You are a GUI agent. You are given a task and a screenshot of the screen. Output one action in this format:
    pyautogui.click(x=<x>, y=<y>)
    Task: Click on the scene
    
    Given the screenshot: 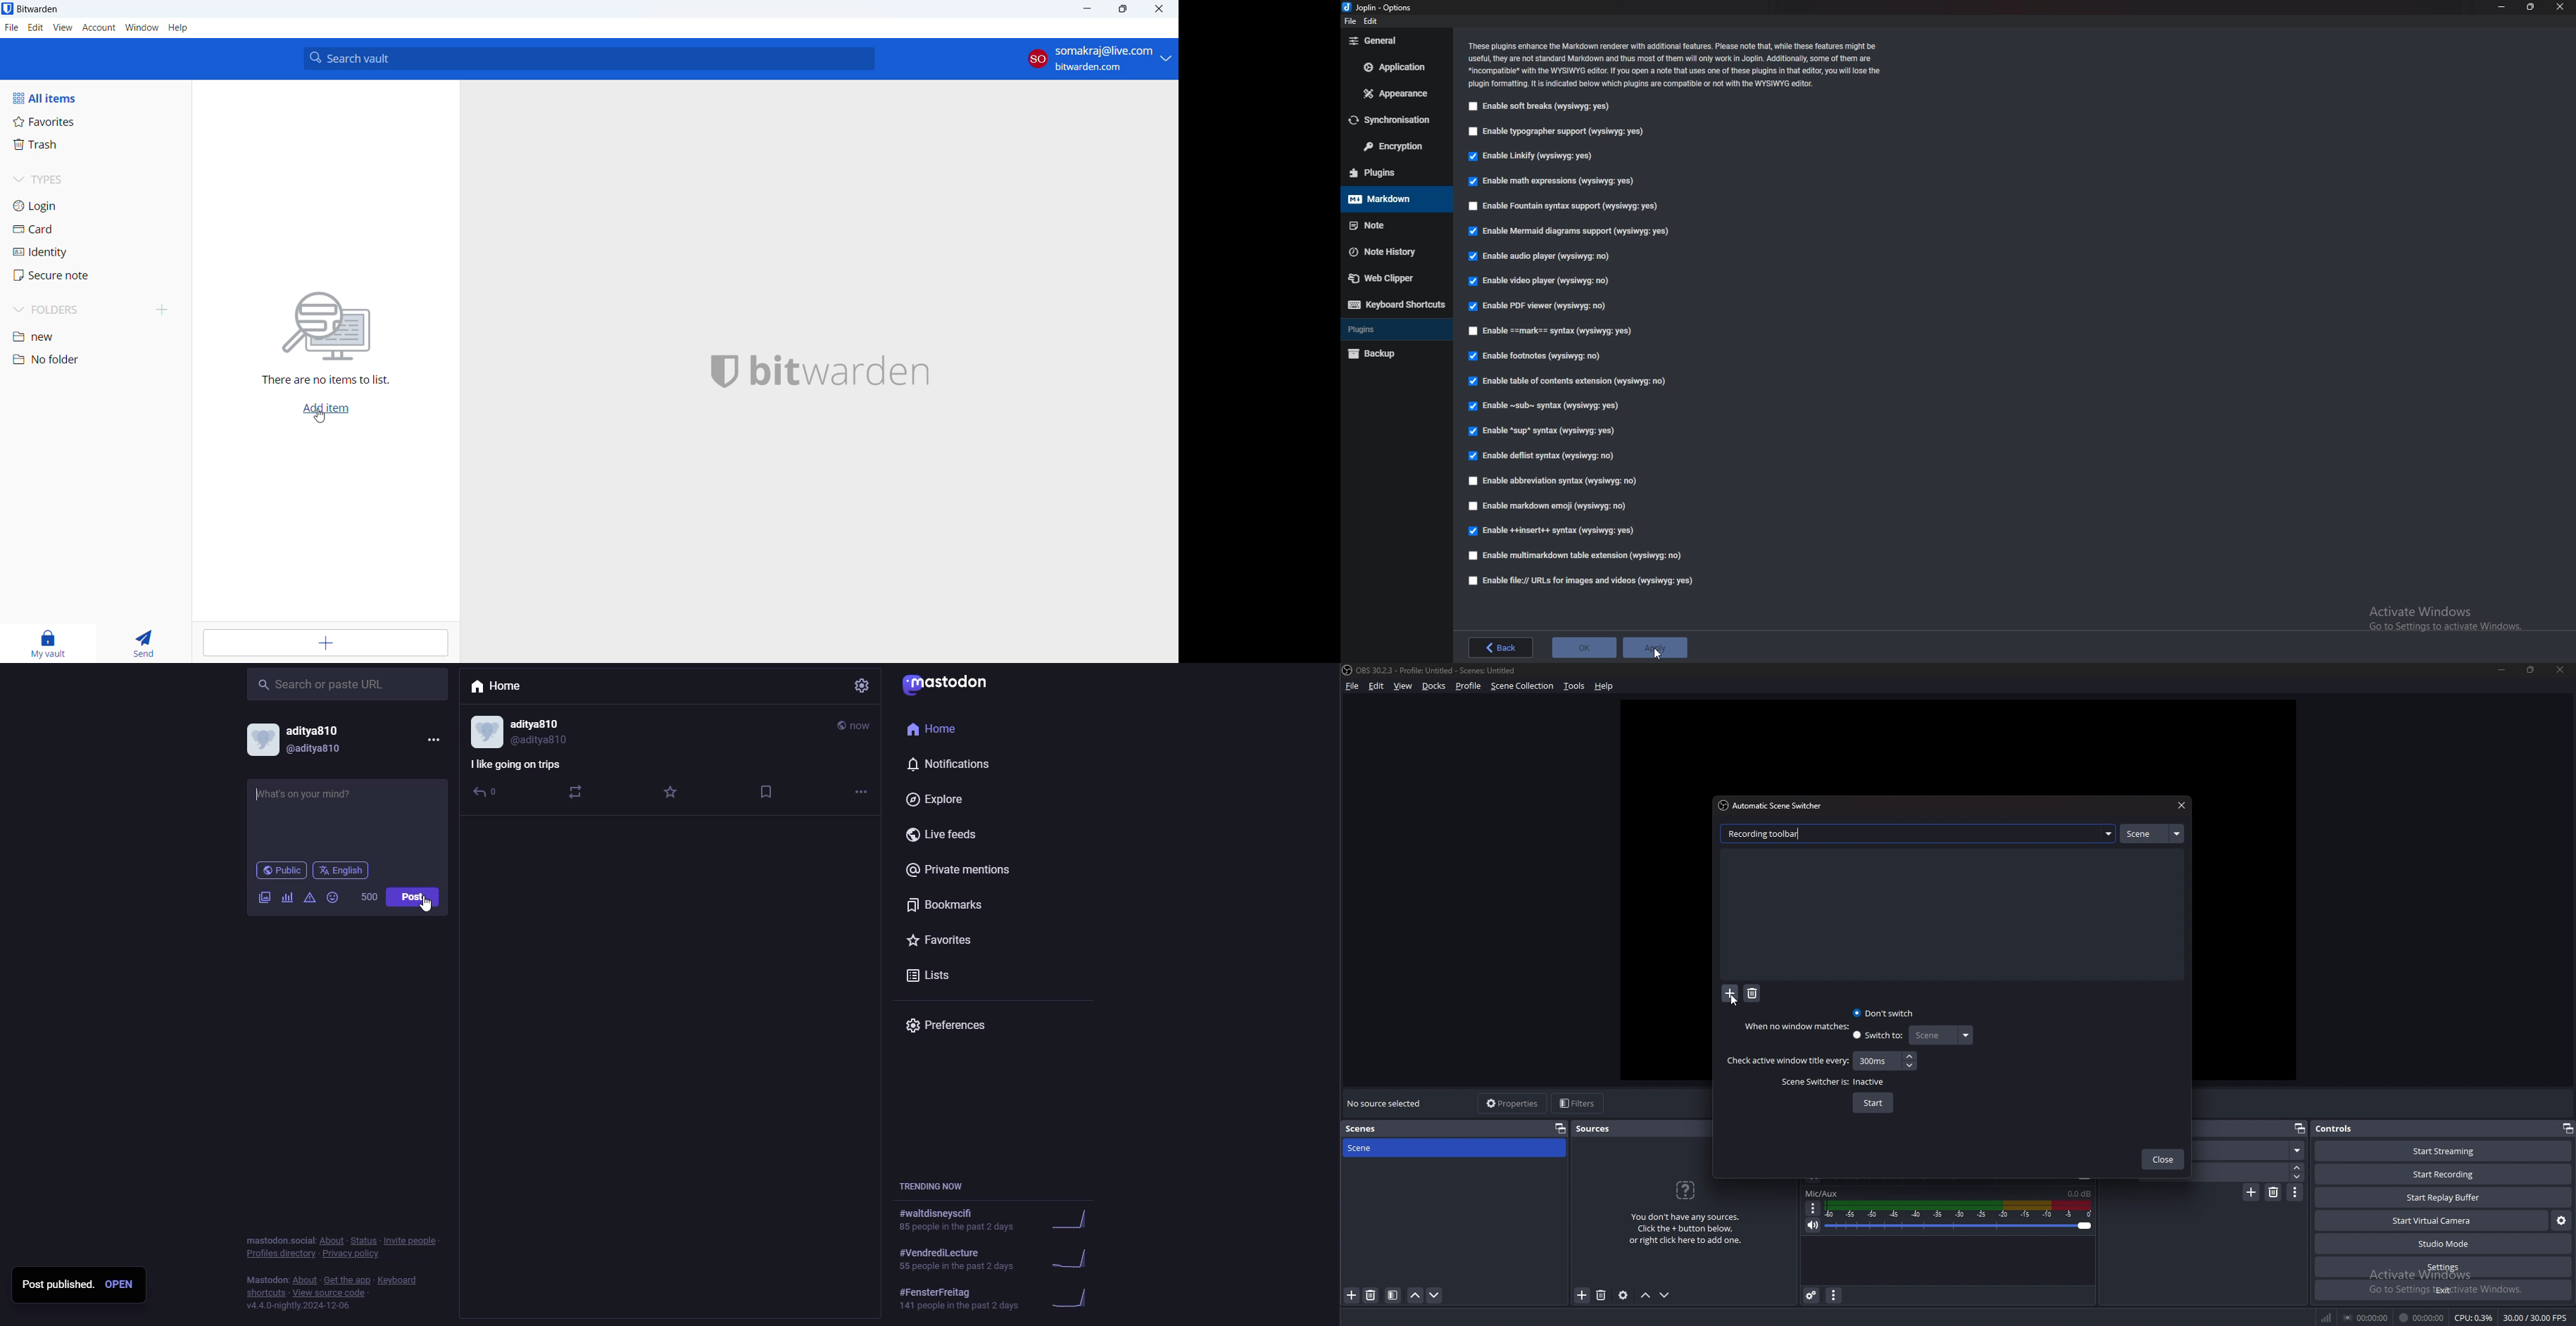 What is the action you would take?
    pyautogui.click(x=2152, y=834)
    